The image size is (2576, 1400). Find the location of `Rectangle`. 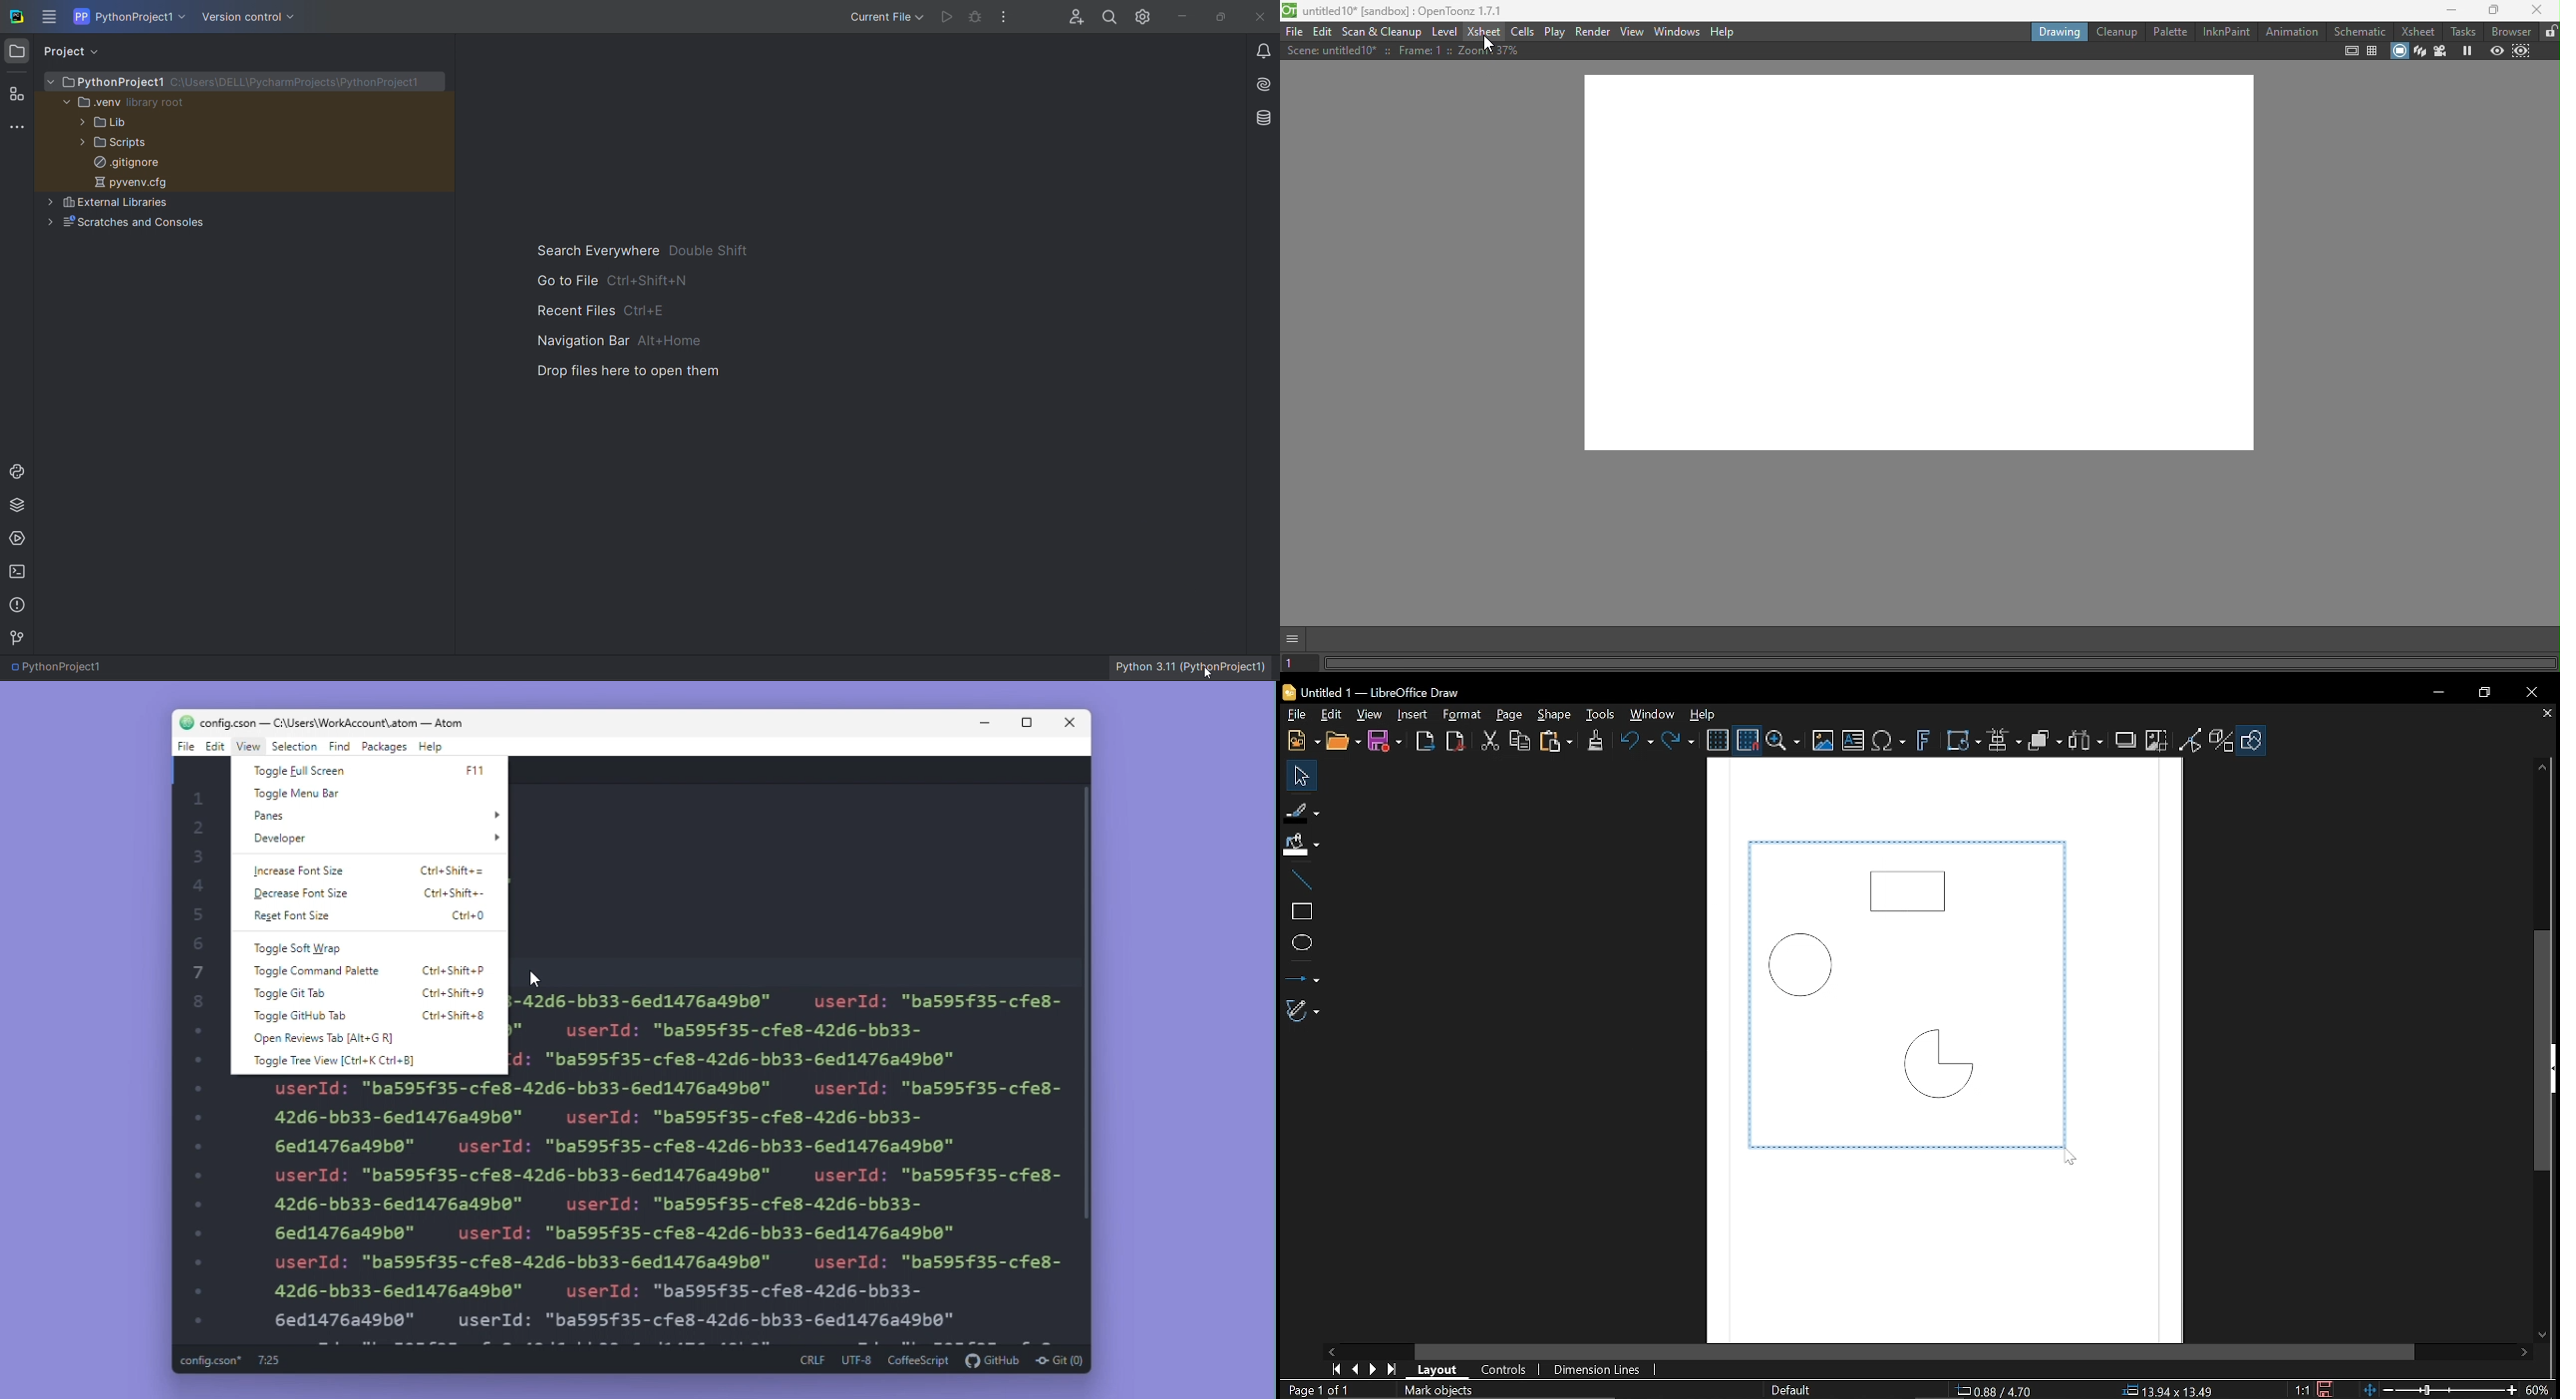

Rectangle is located at coordinates (1910, 886).